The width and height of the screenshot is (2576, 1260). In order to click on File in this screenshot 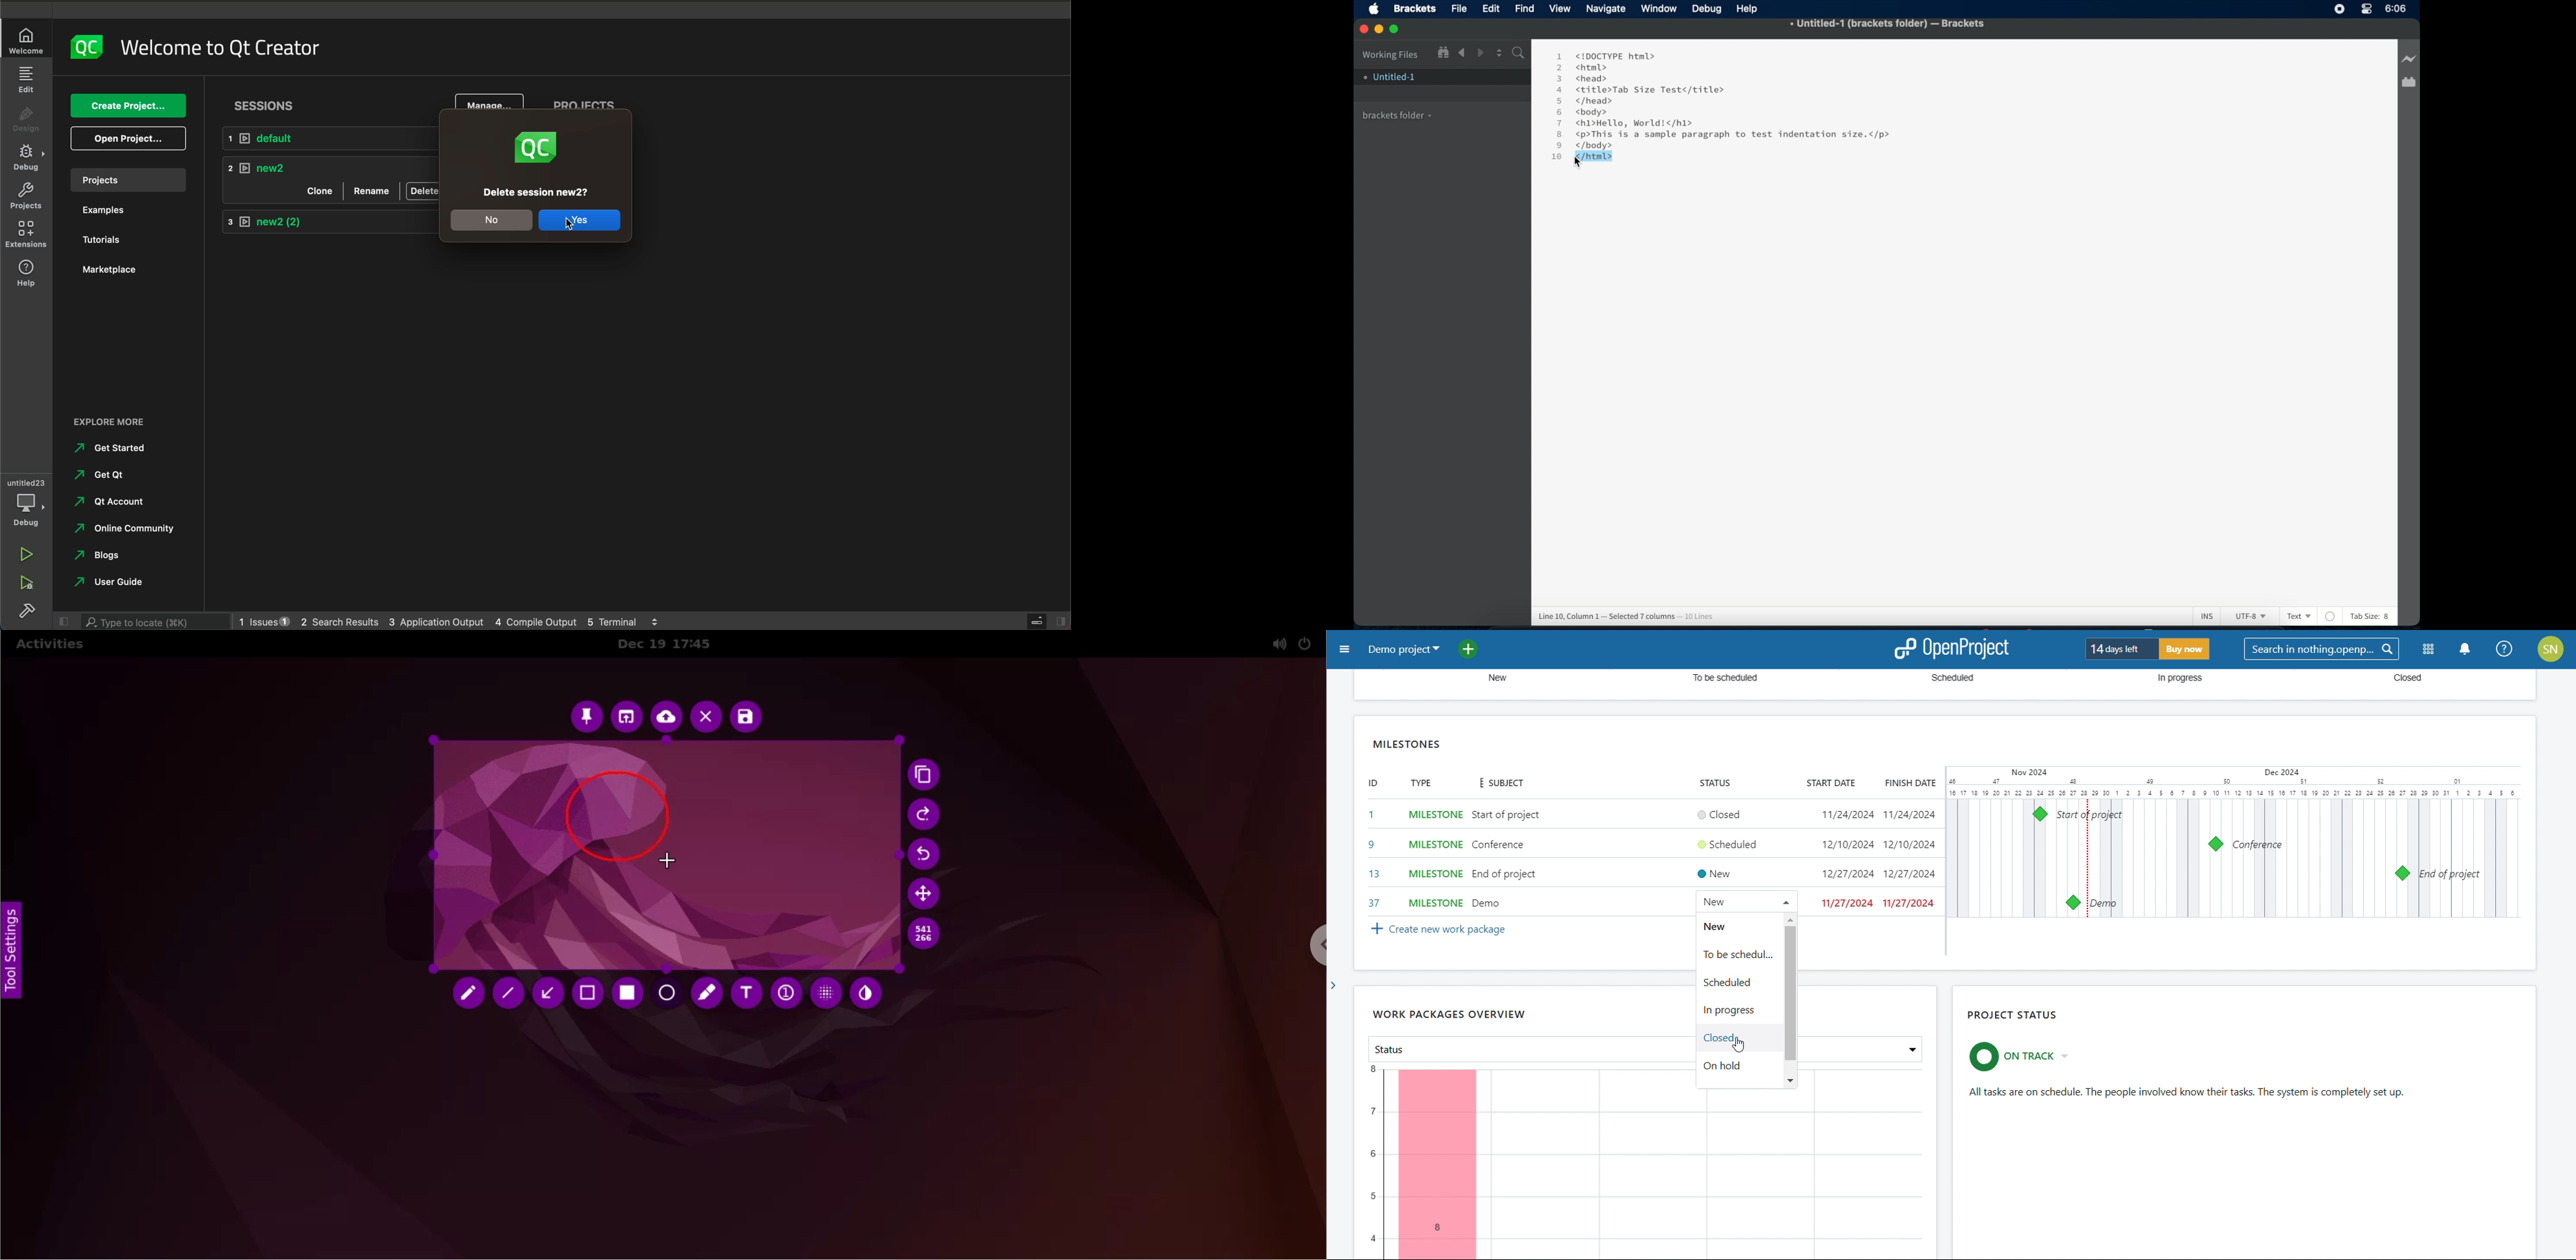, I will do `click(1459, 9)`.